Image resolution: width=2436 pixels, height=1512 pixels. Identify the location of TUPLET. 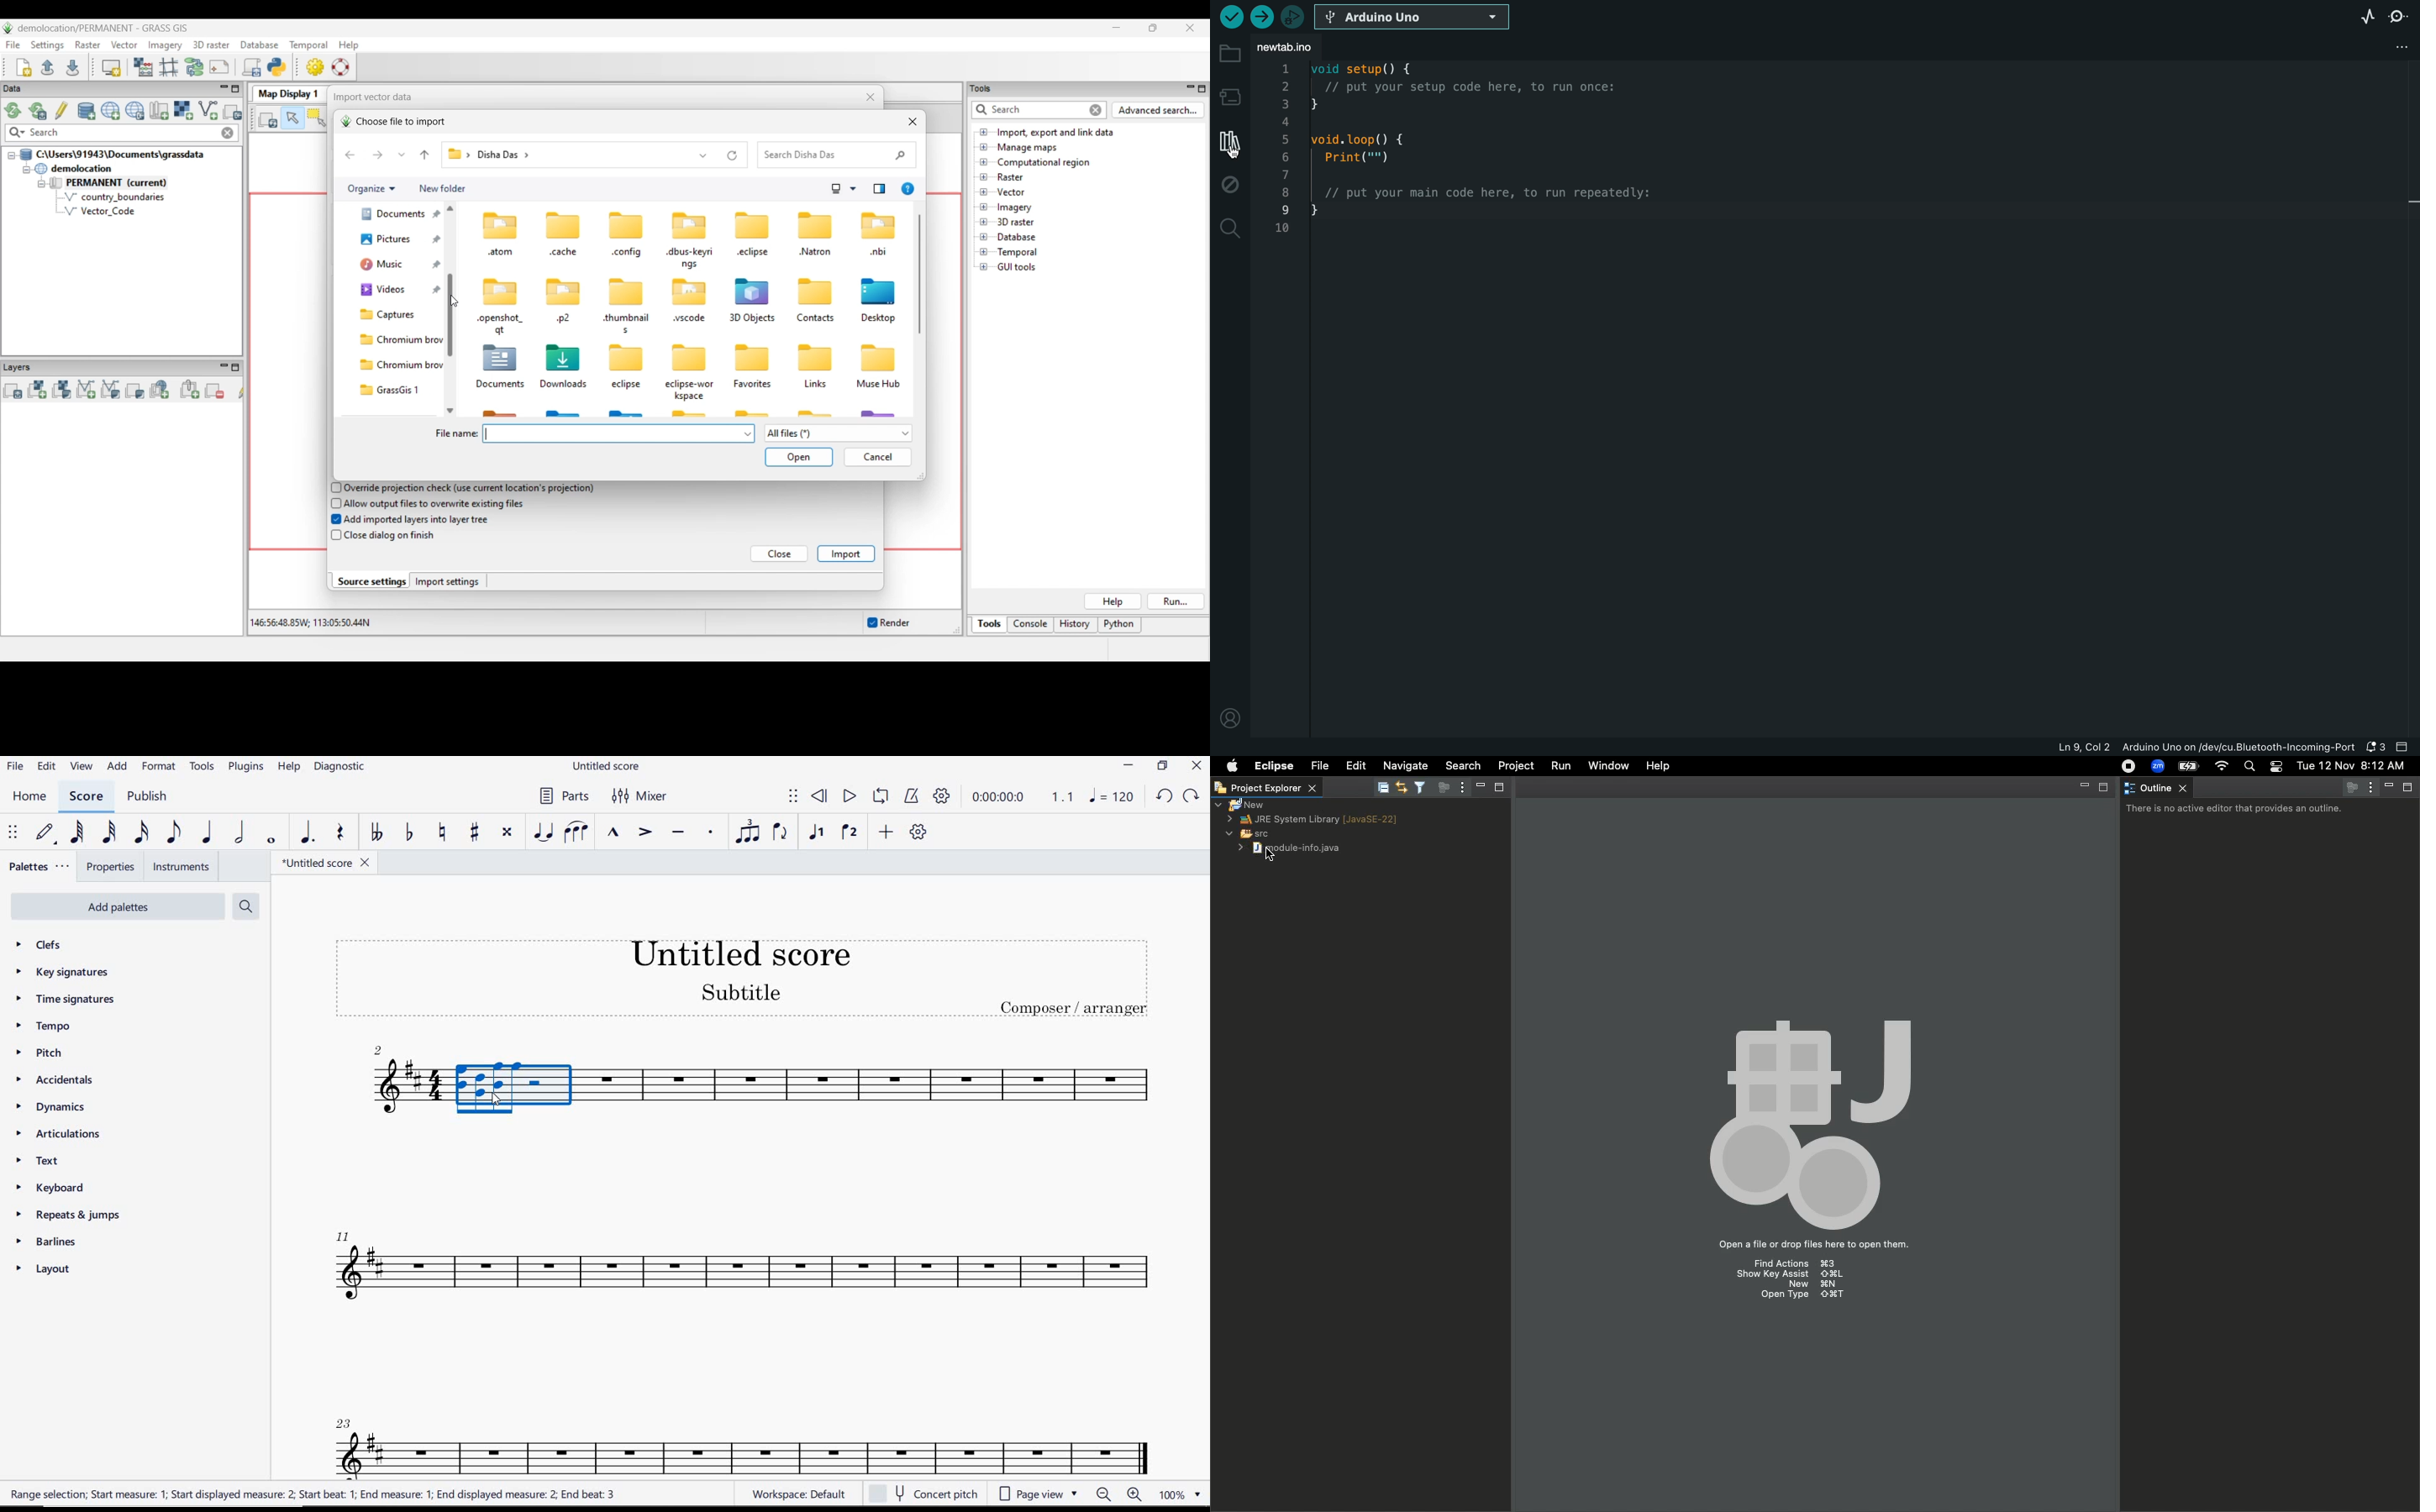
(749, 832).